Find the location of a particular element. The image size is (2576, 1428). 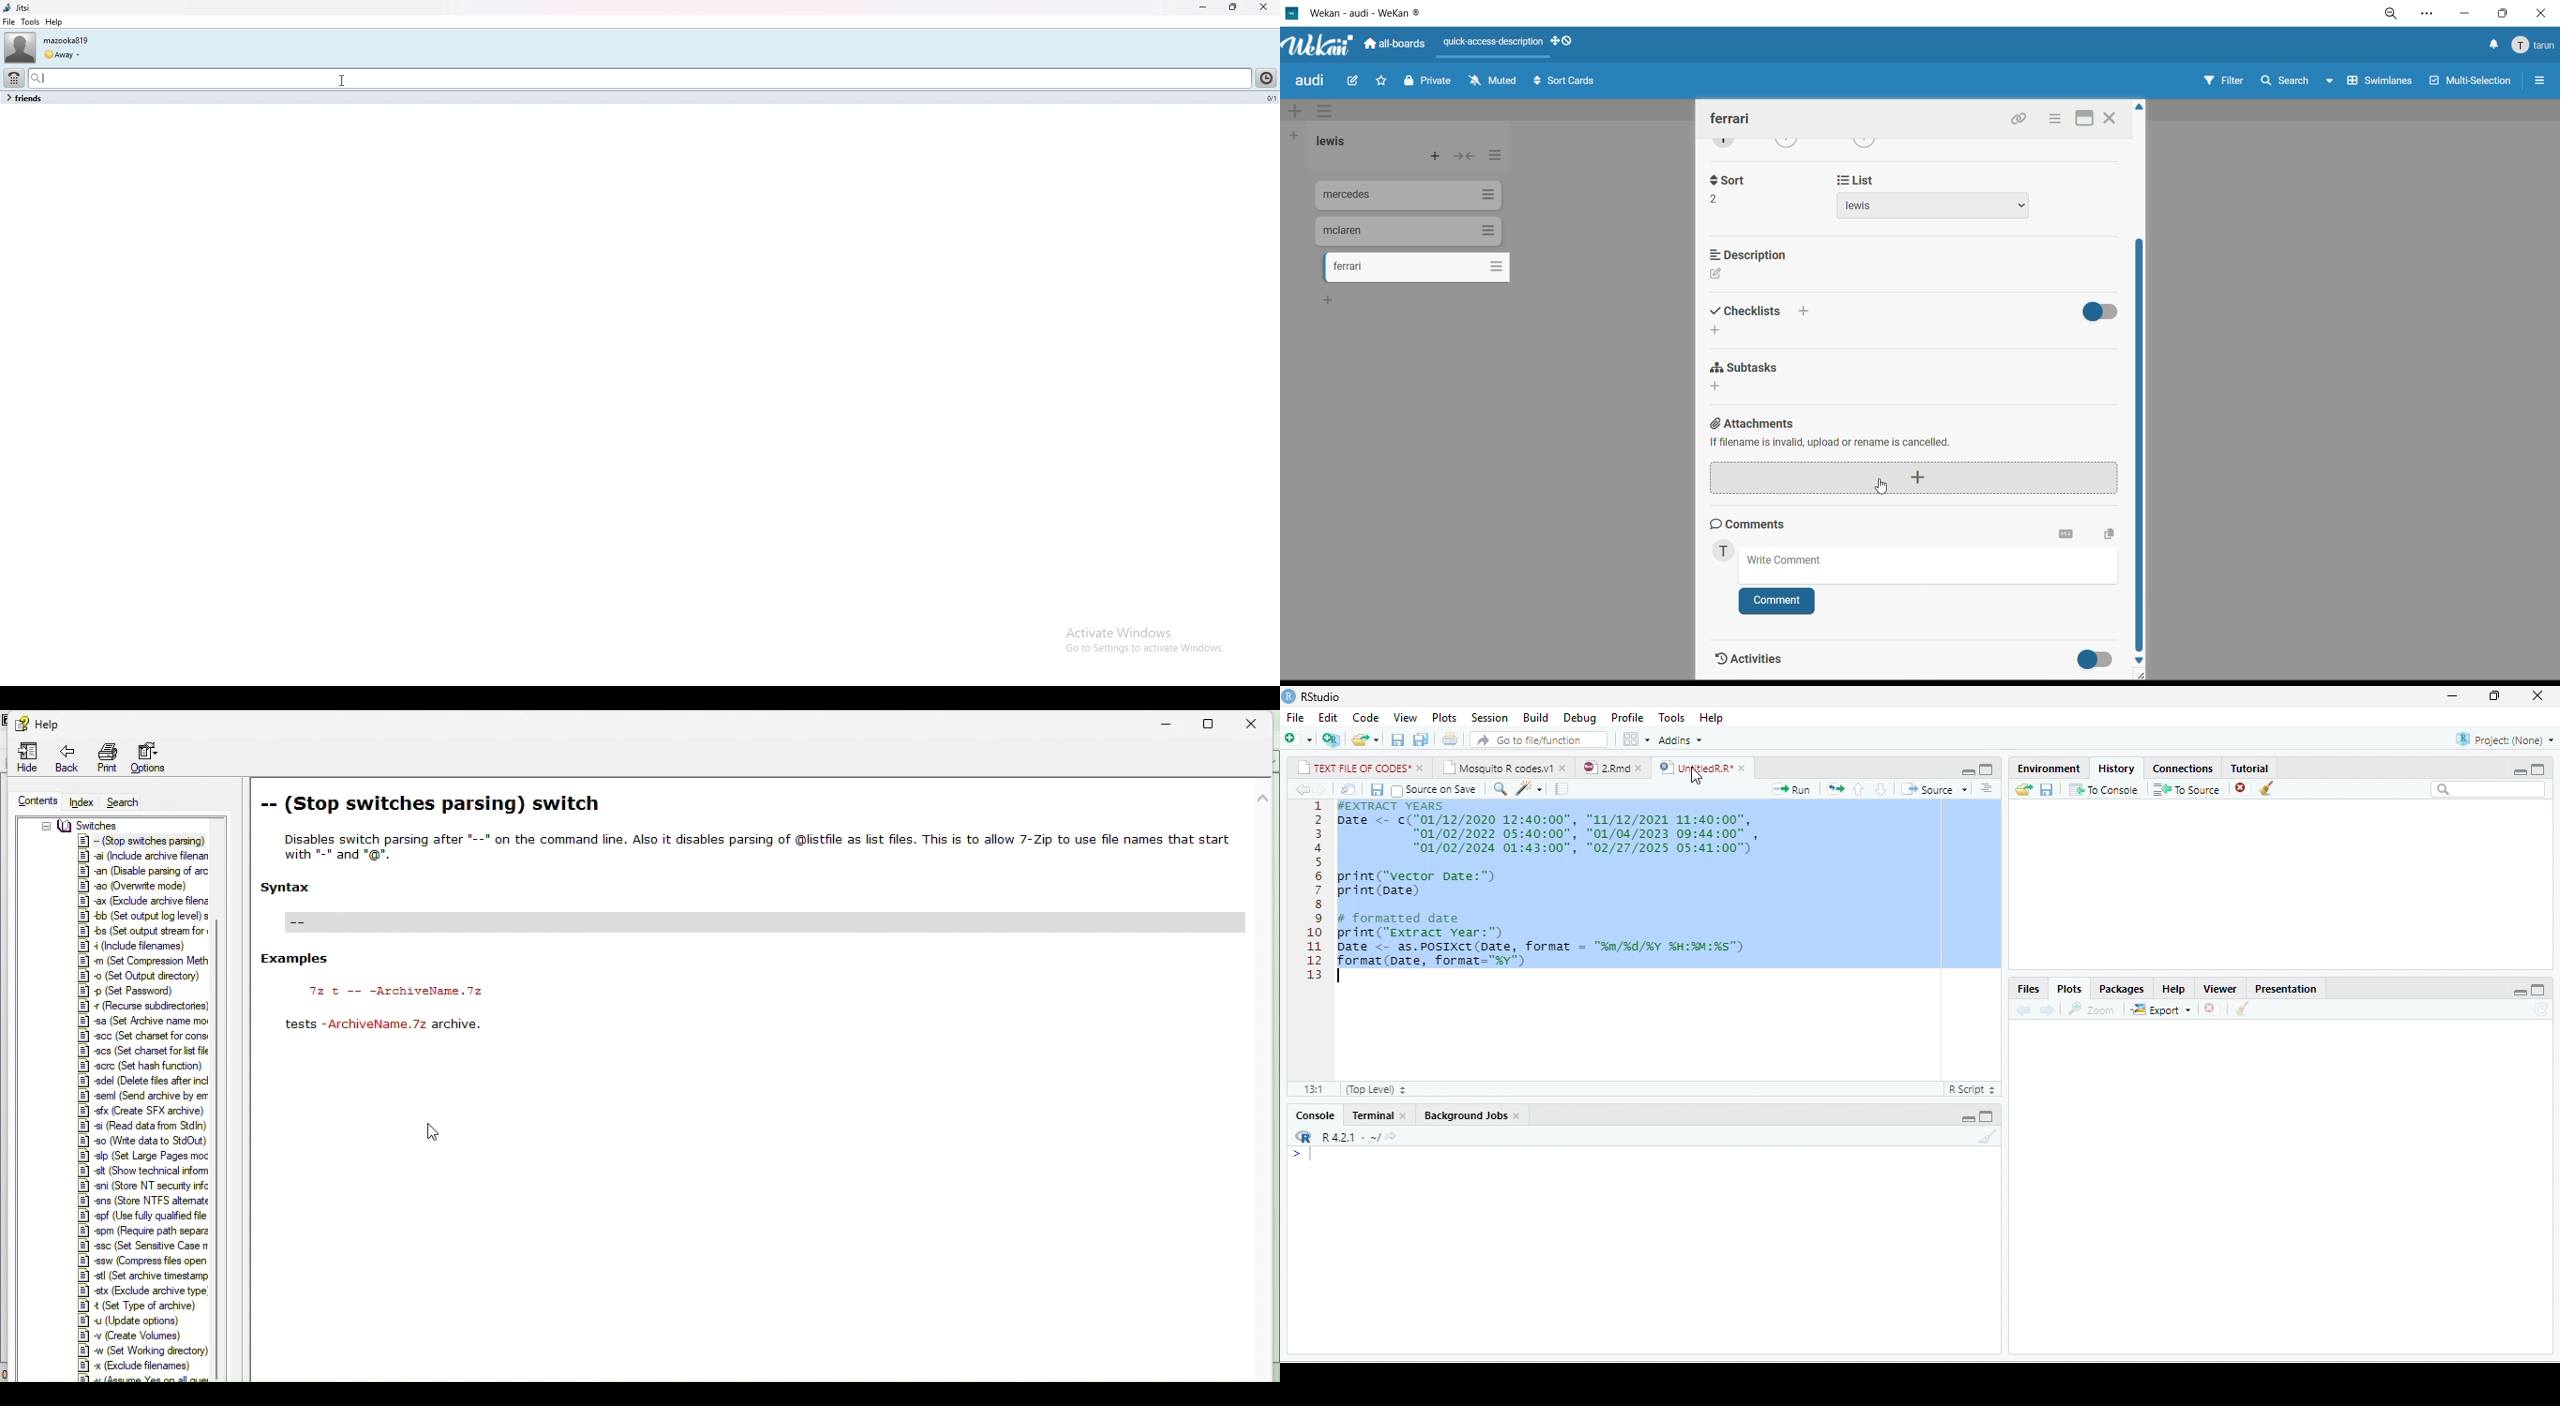

 is located at coordinates (138, 1335).